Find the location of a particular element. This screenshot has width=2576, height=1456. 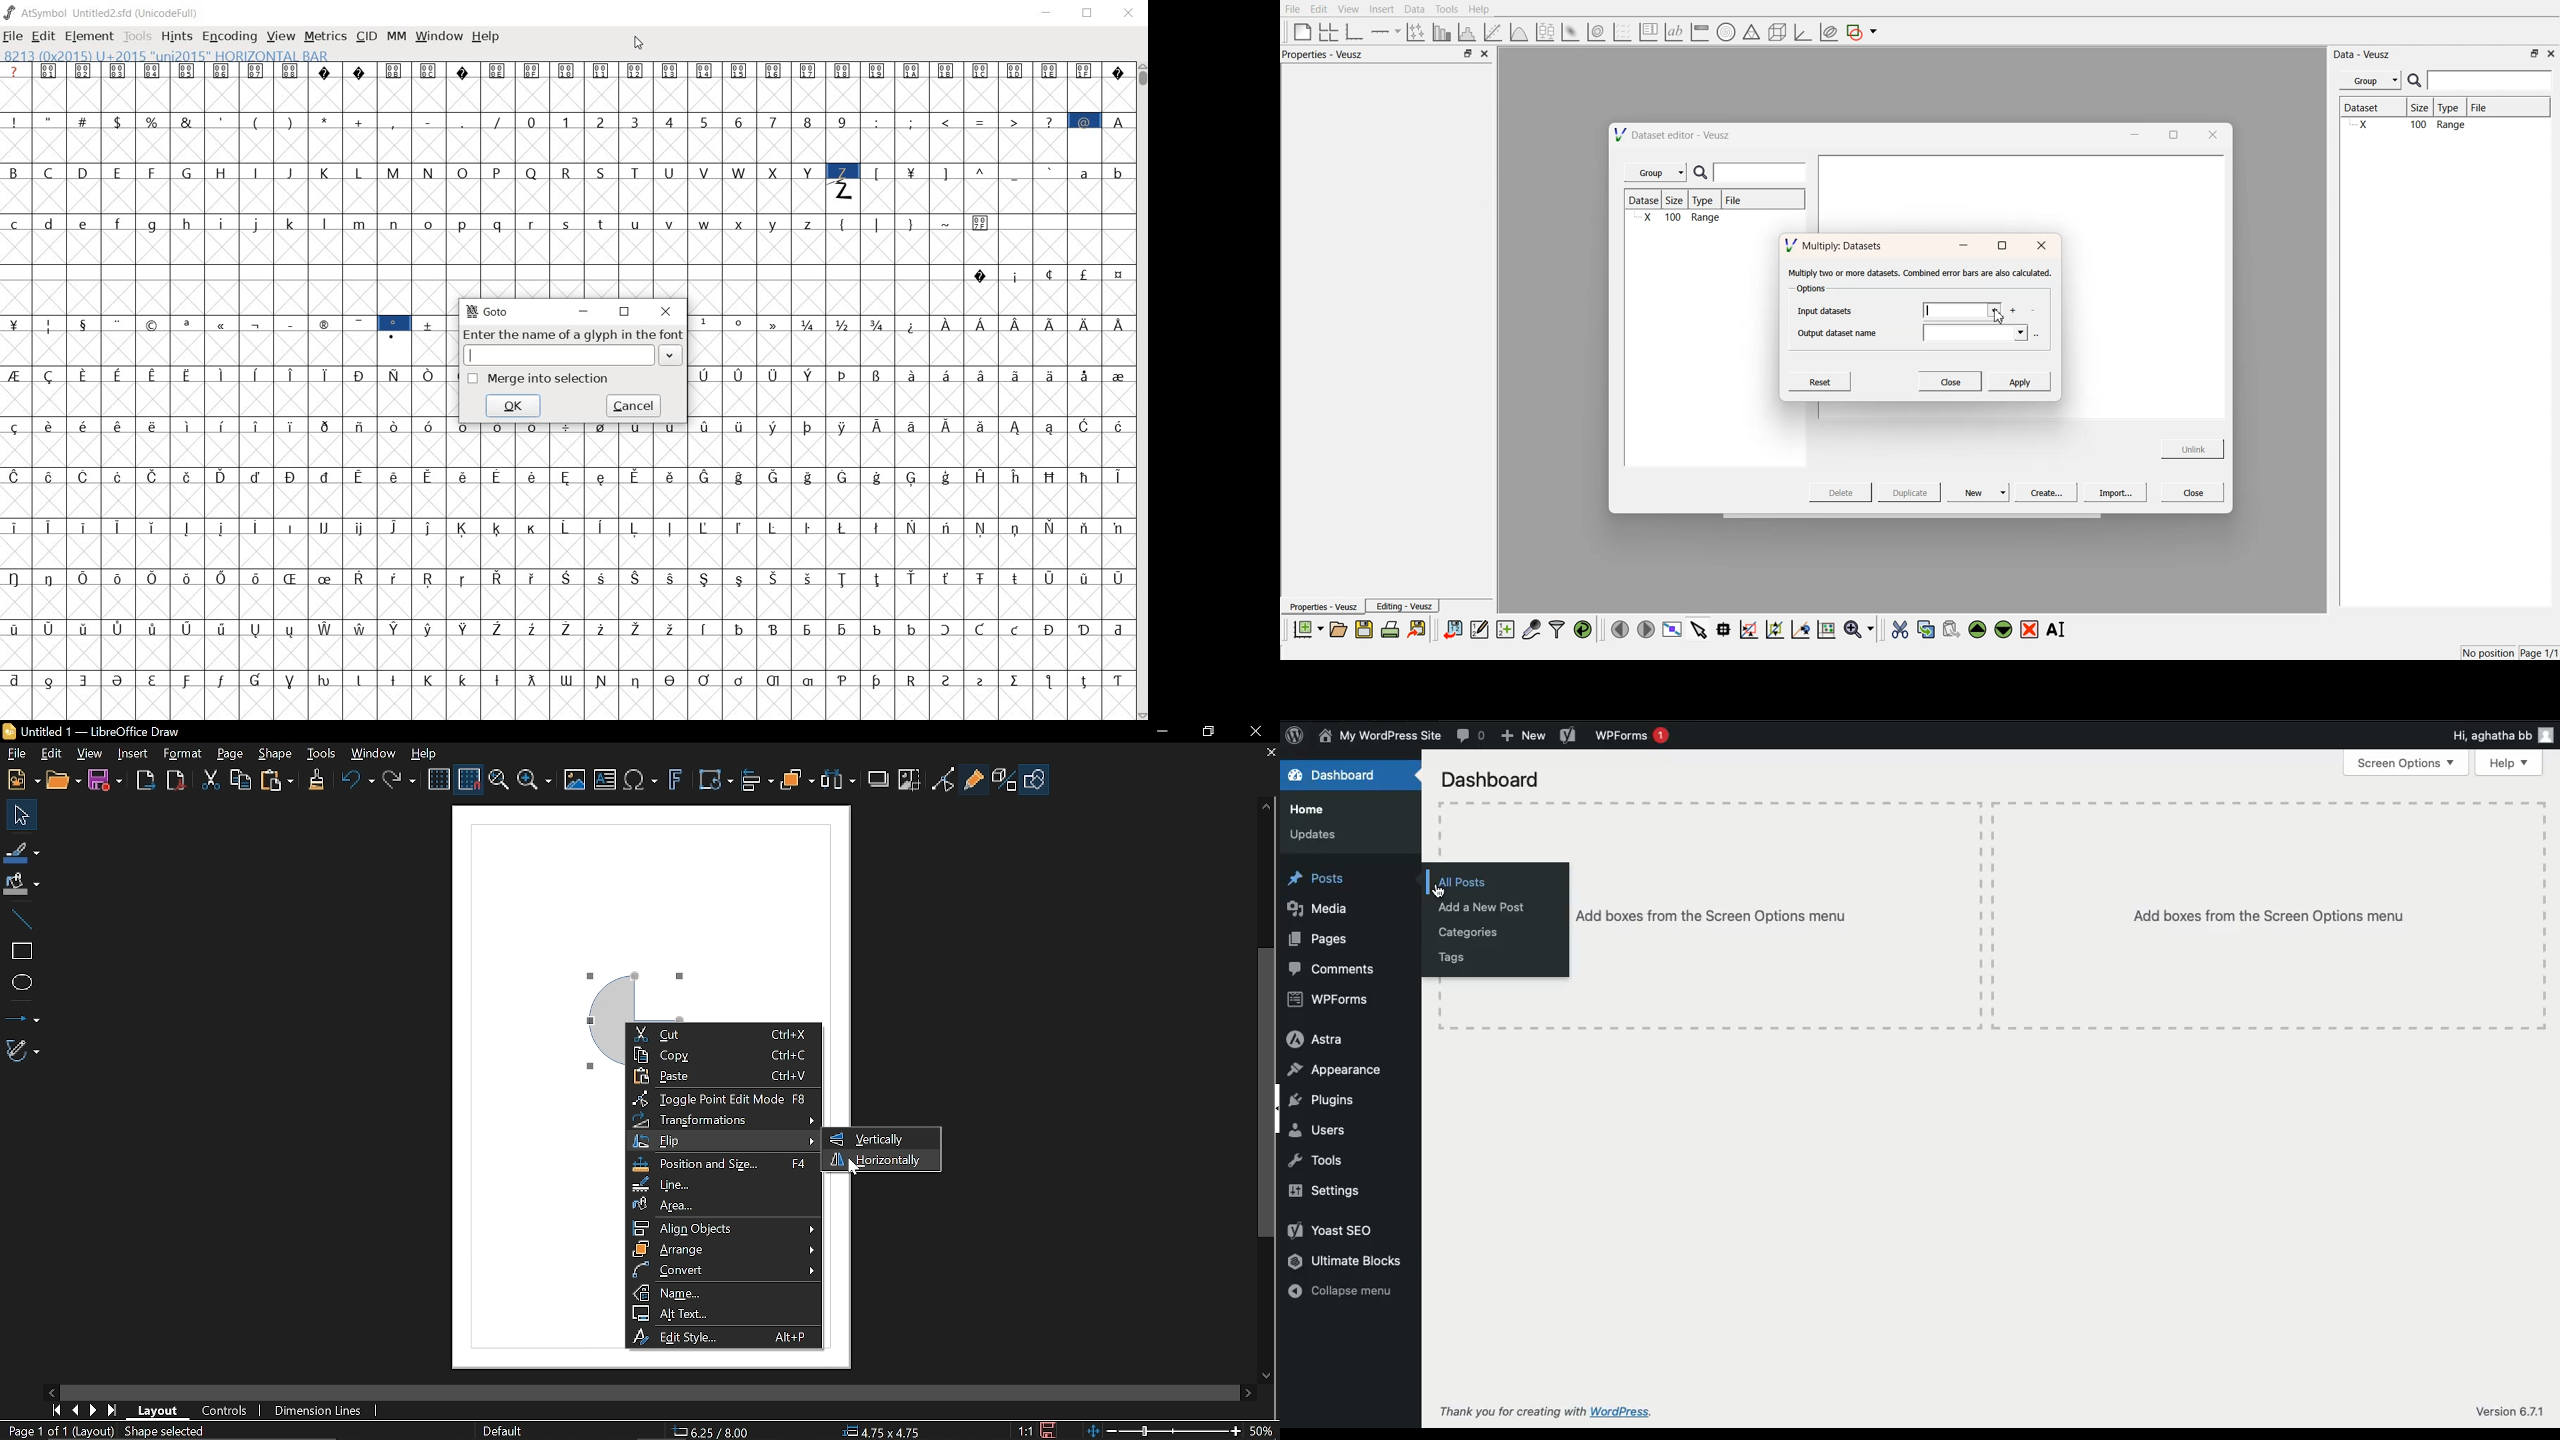

Export as pdf is located at coordinates (175, 780).